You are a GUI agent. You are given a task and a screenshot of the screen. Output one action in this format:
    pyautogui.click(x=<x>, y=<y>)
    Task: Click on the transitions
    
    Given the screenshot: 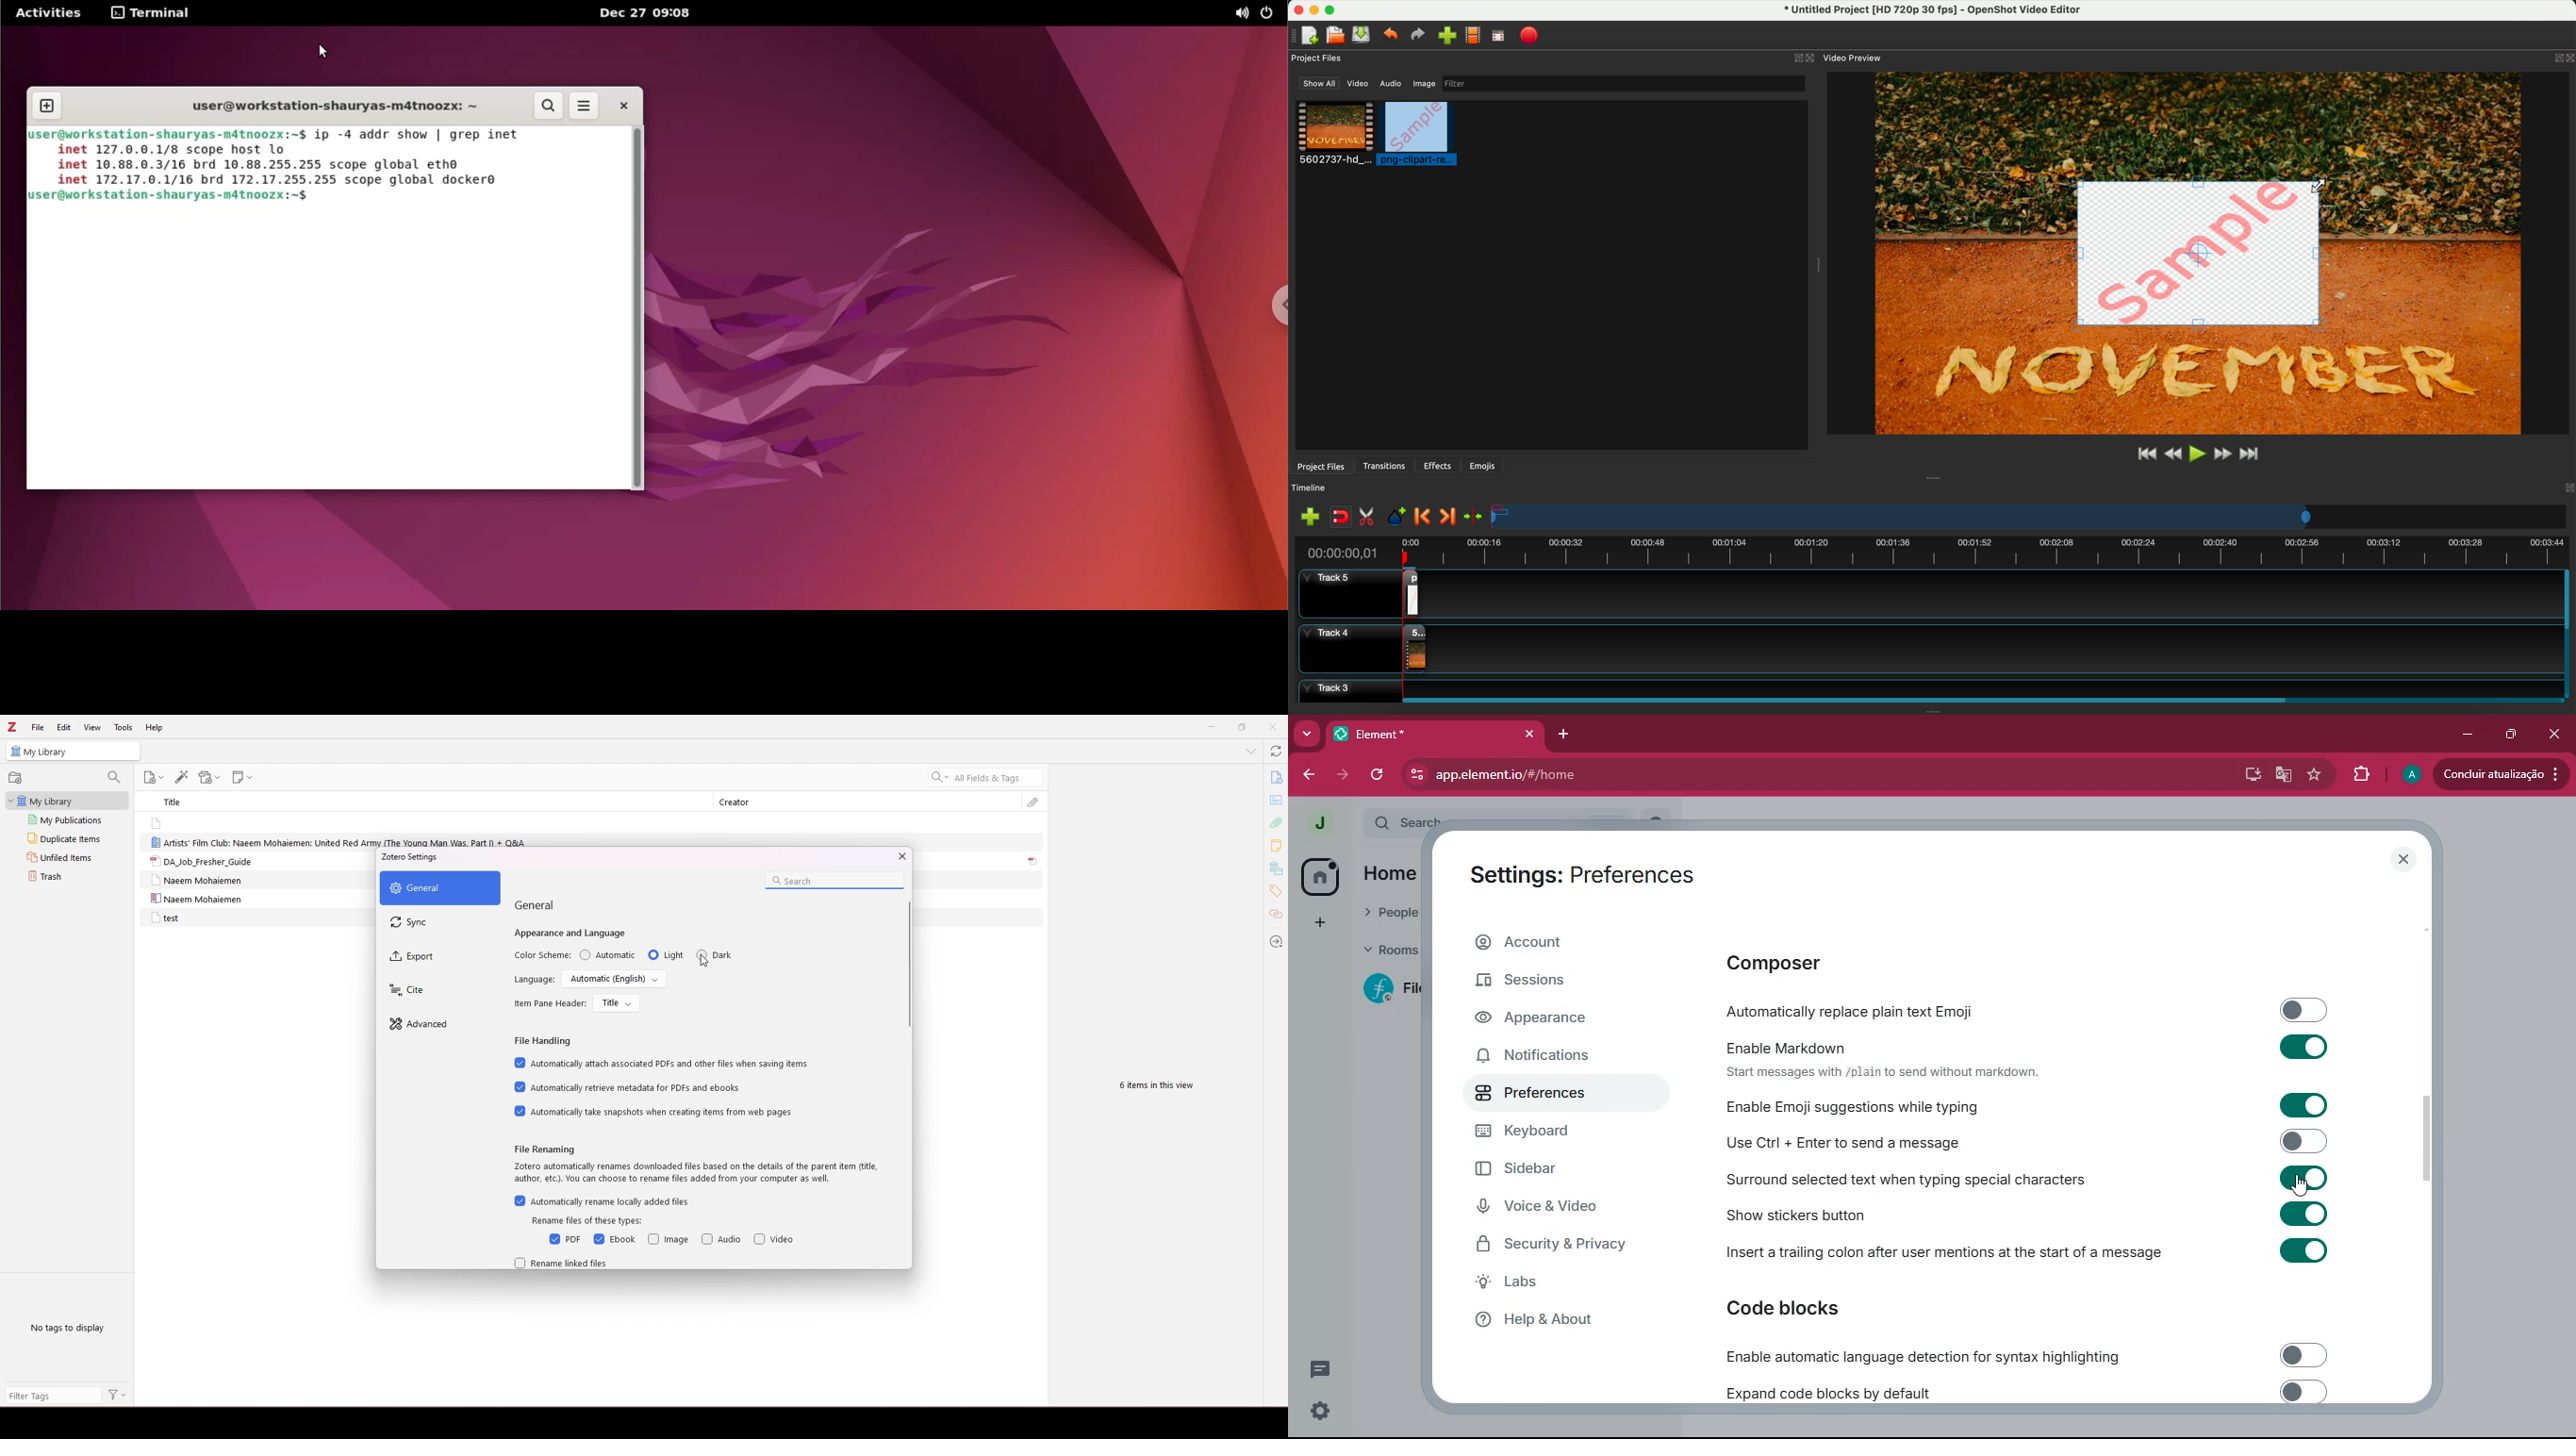 What is the action you would take?
    pyautogui.click(x=1385, y=467)
    